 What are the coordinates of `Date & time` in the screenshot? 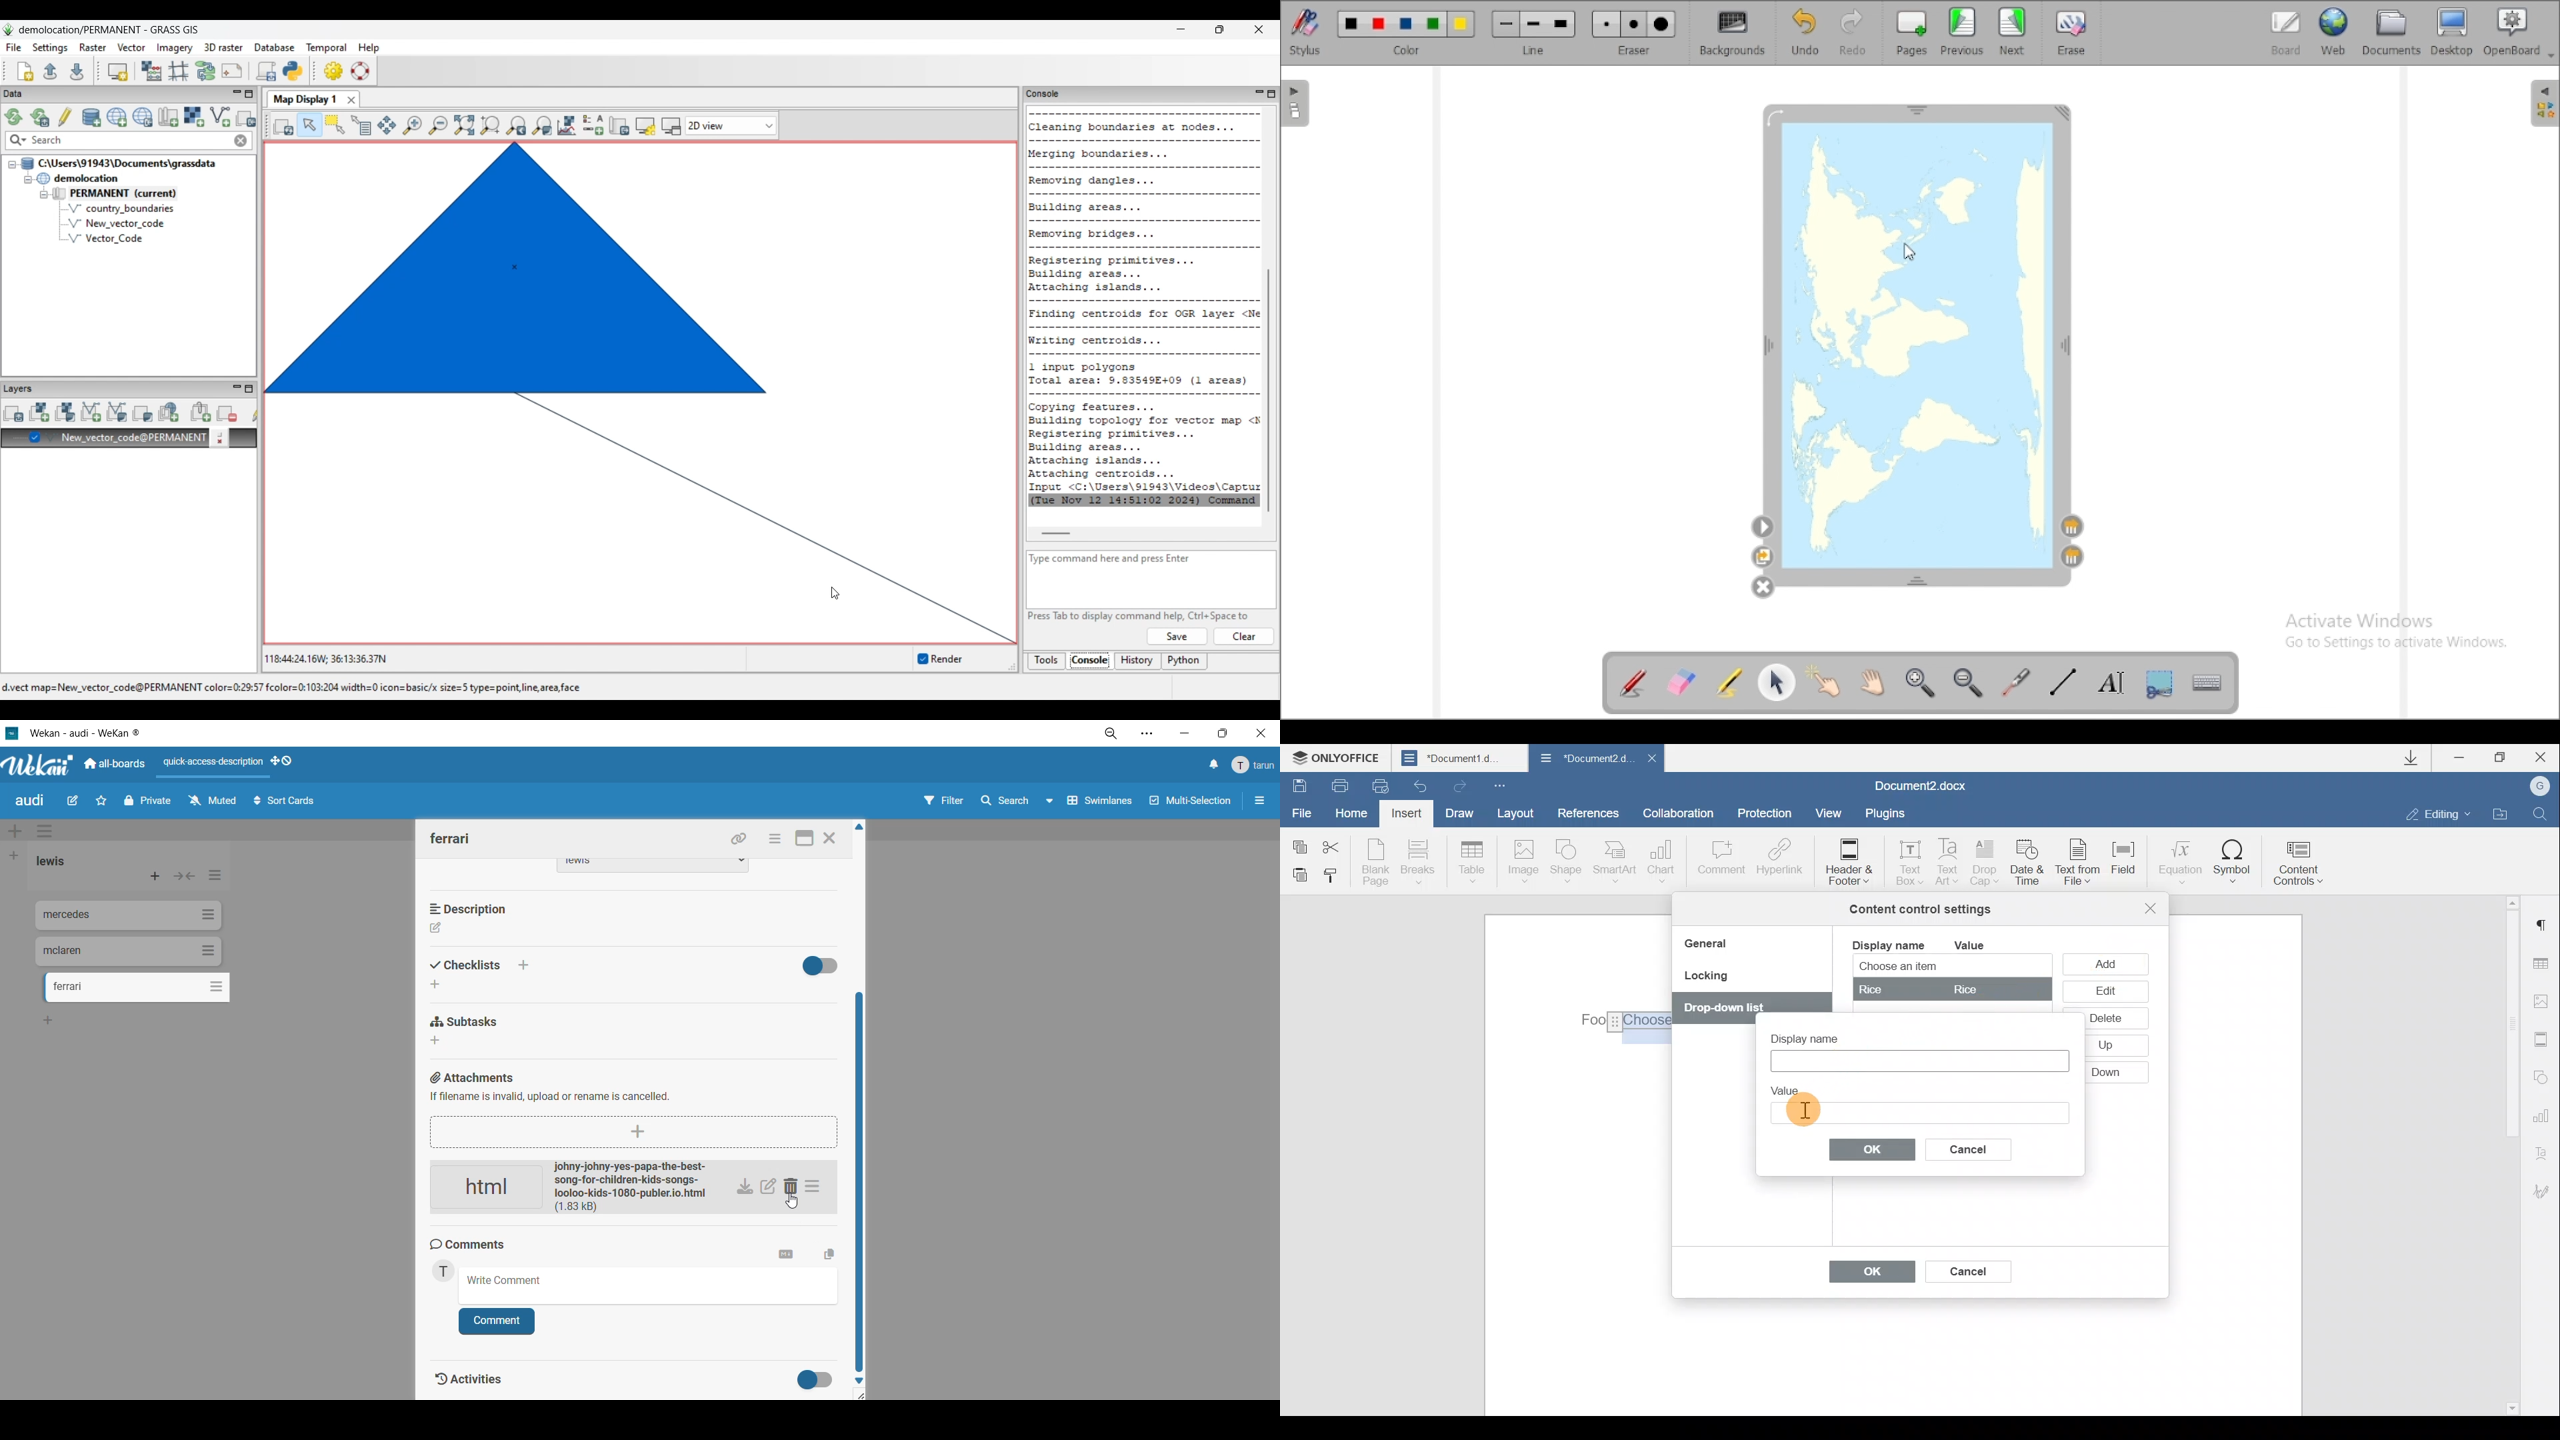 It's located at (2029, 865).